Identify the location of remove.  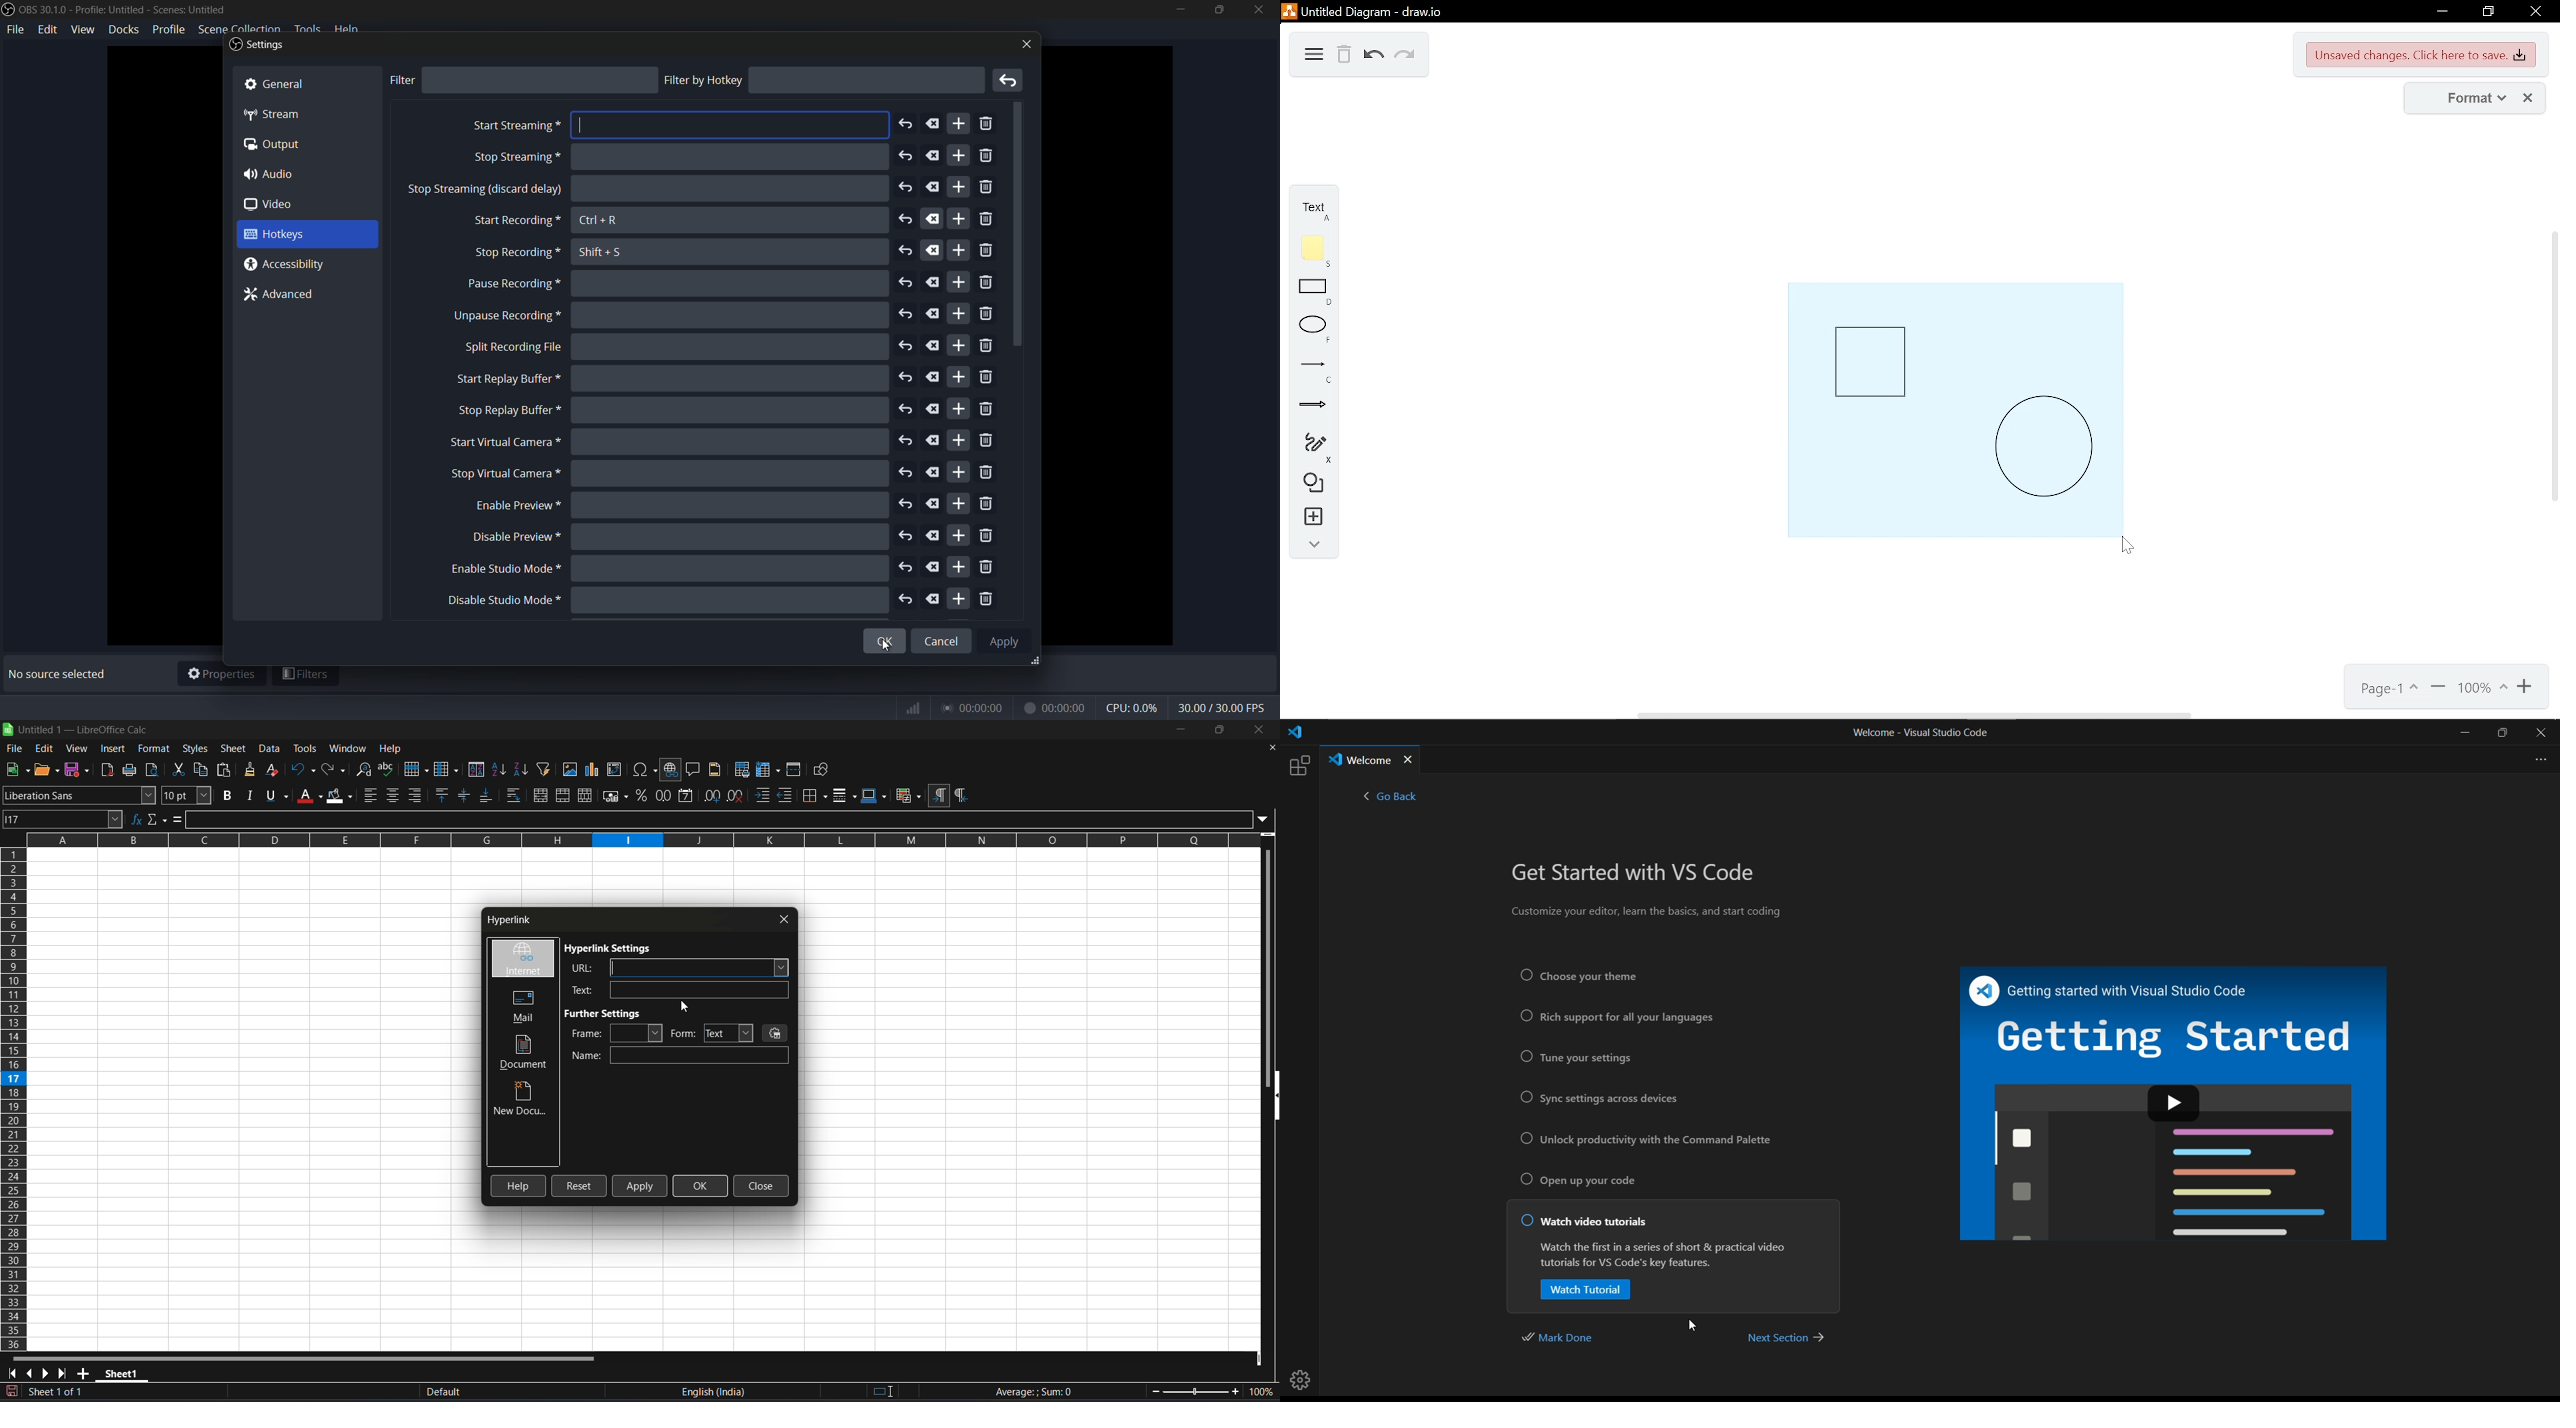
(987, 157).